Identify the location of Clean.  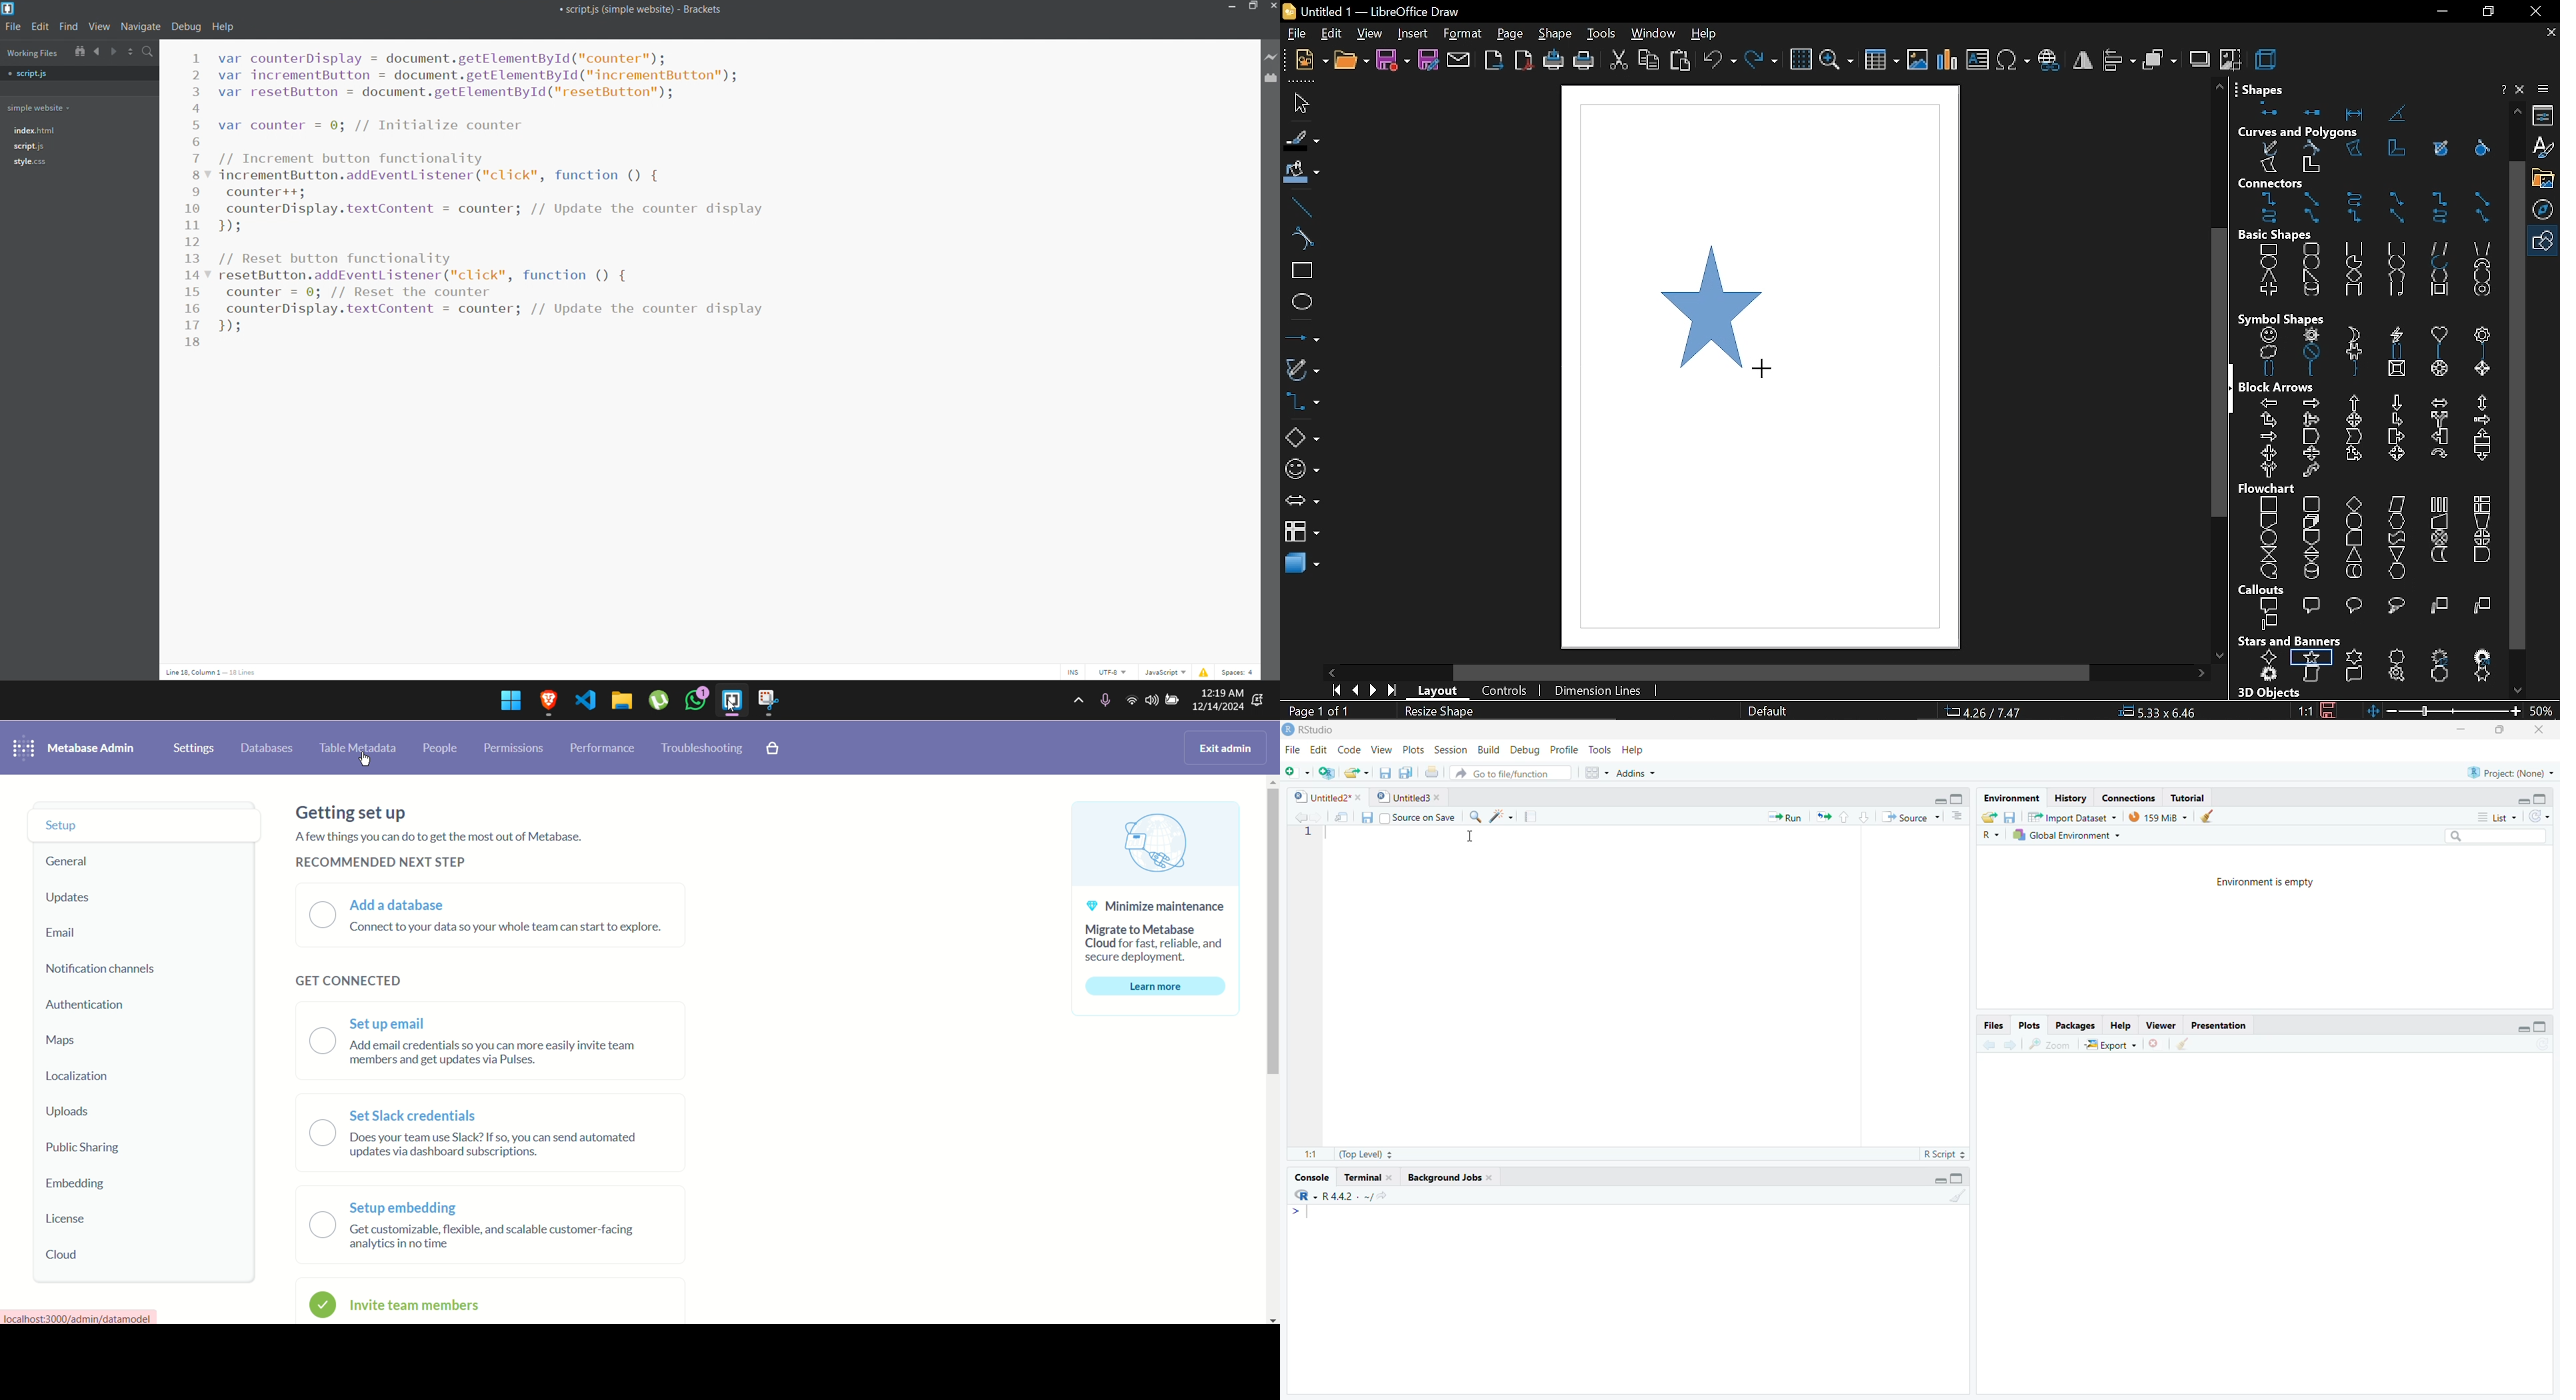
(2183, 1045).